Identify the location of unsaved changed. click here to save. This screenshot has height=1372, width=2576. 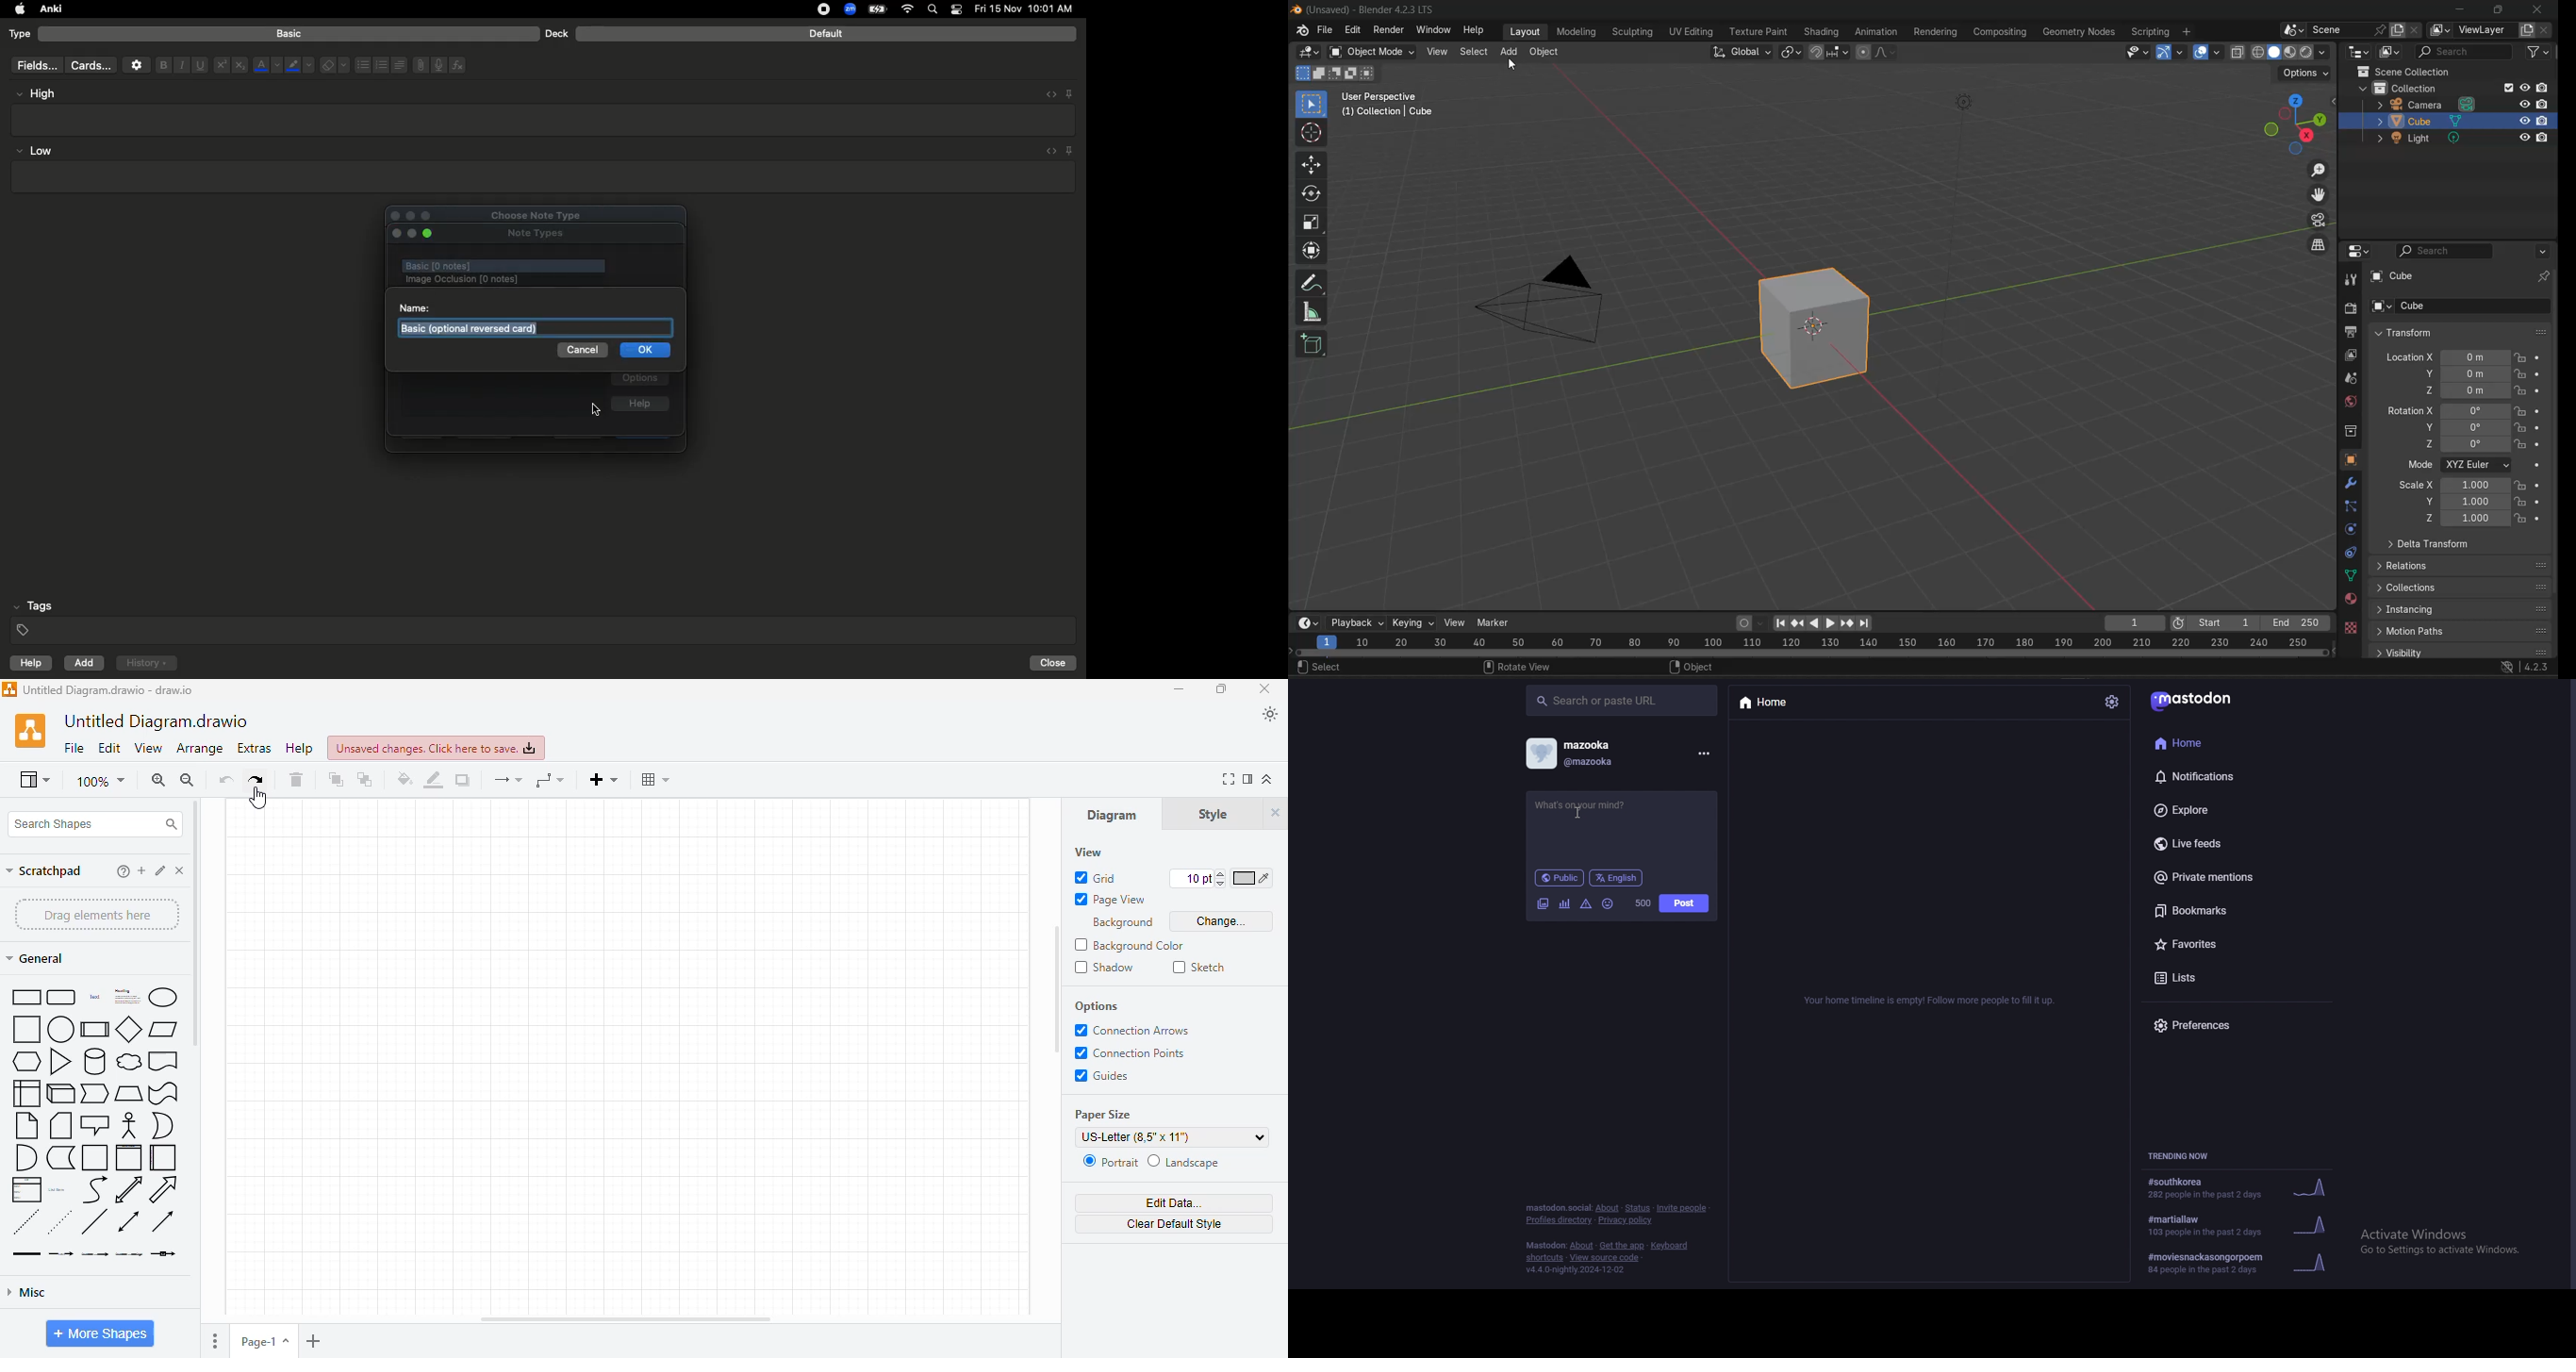
(436, 748).